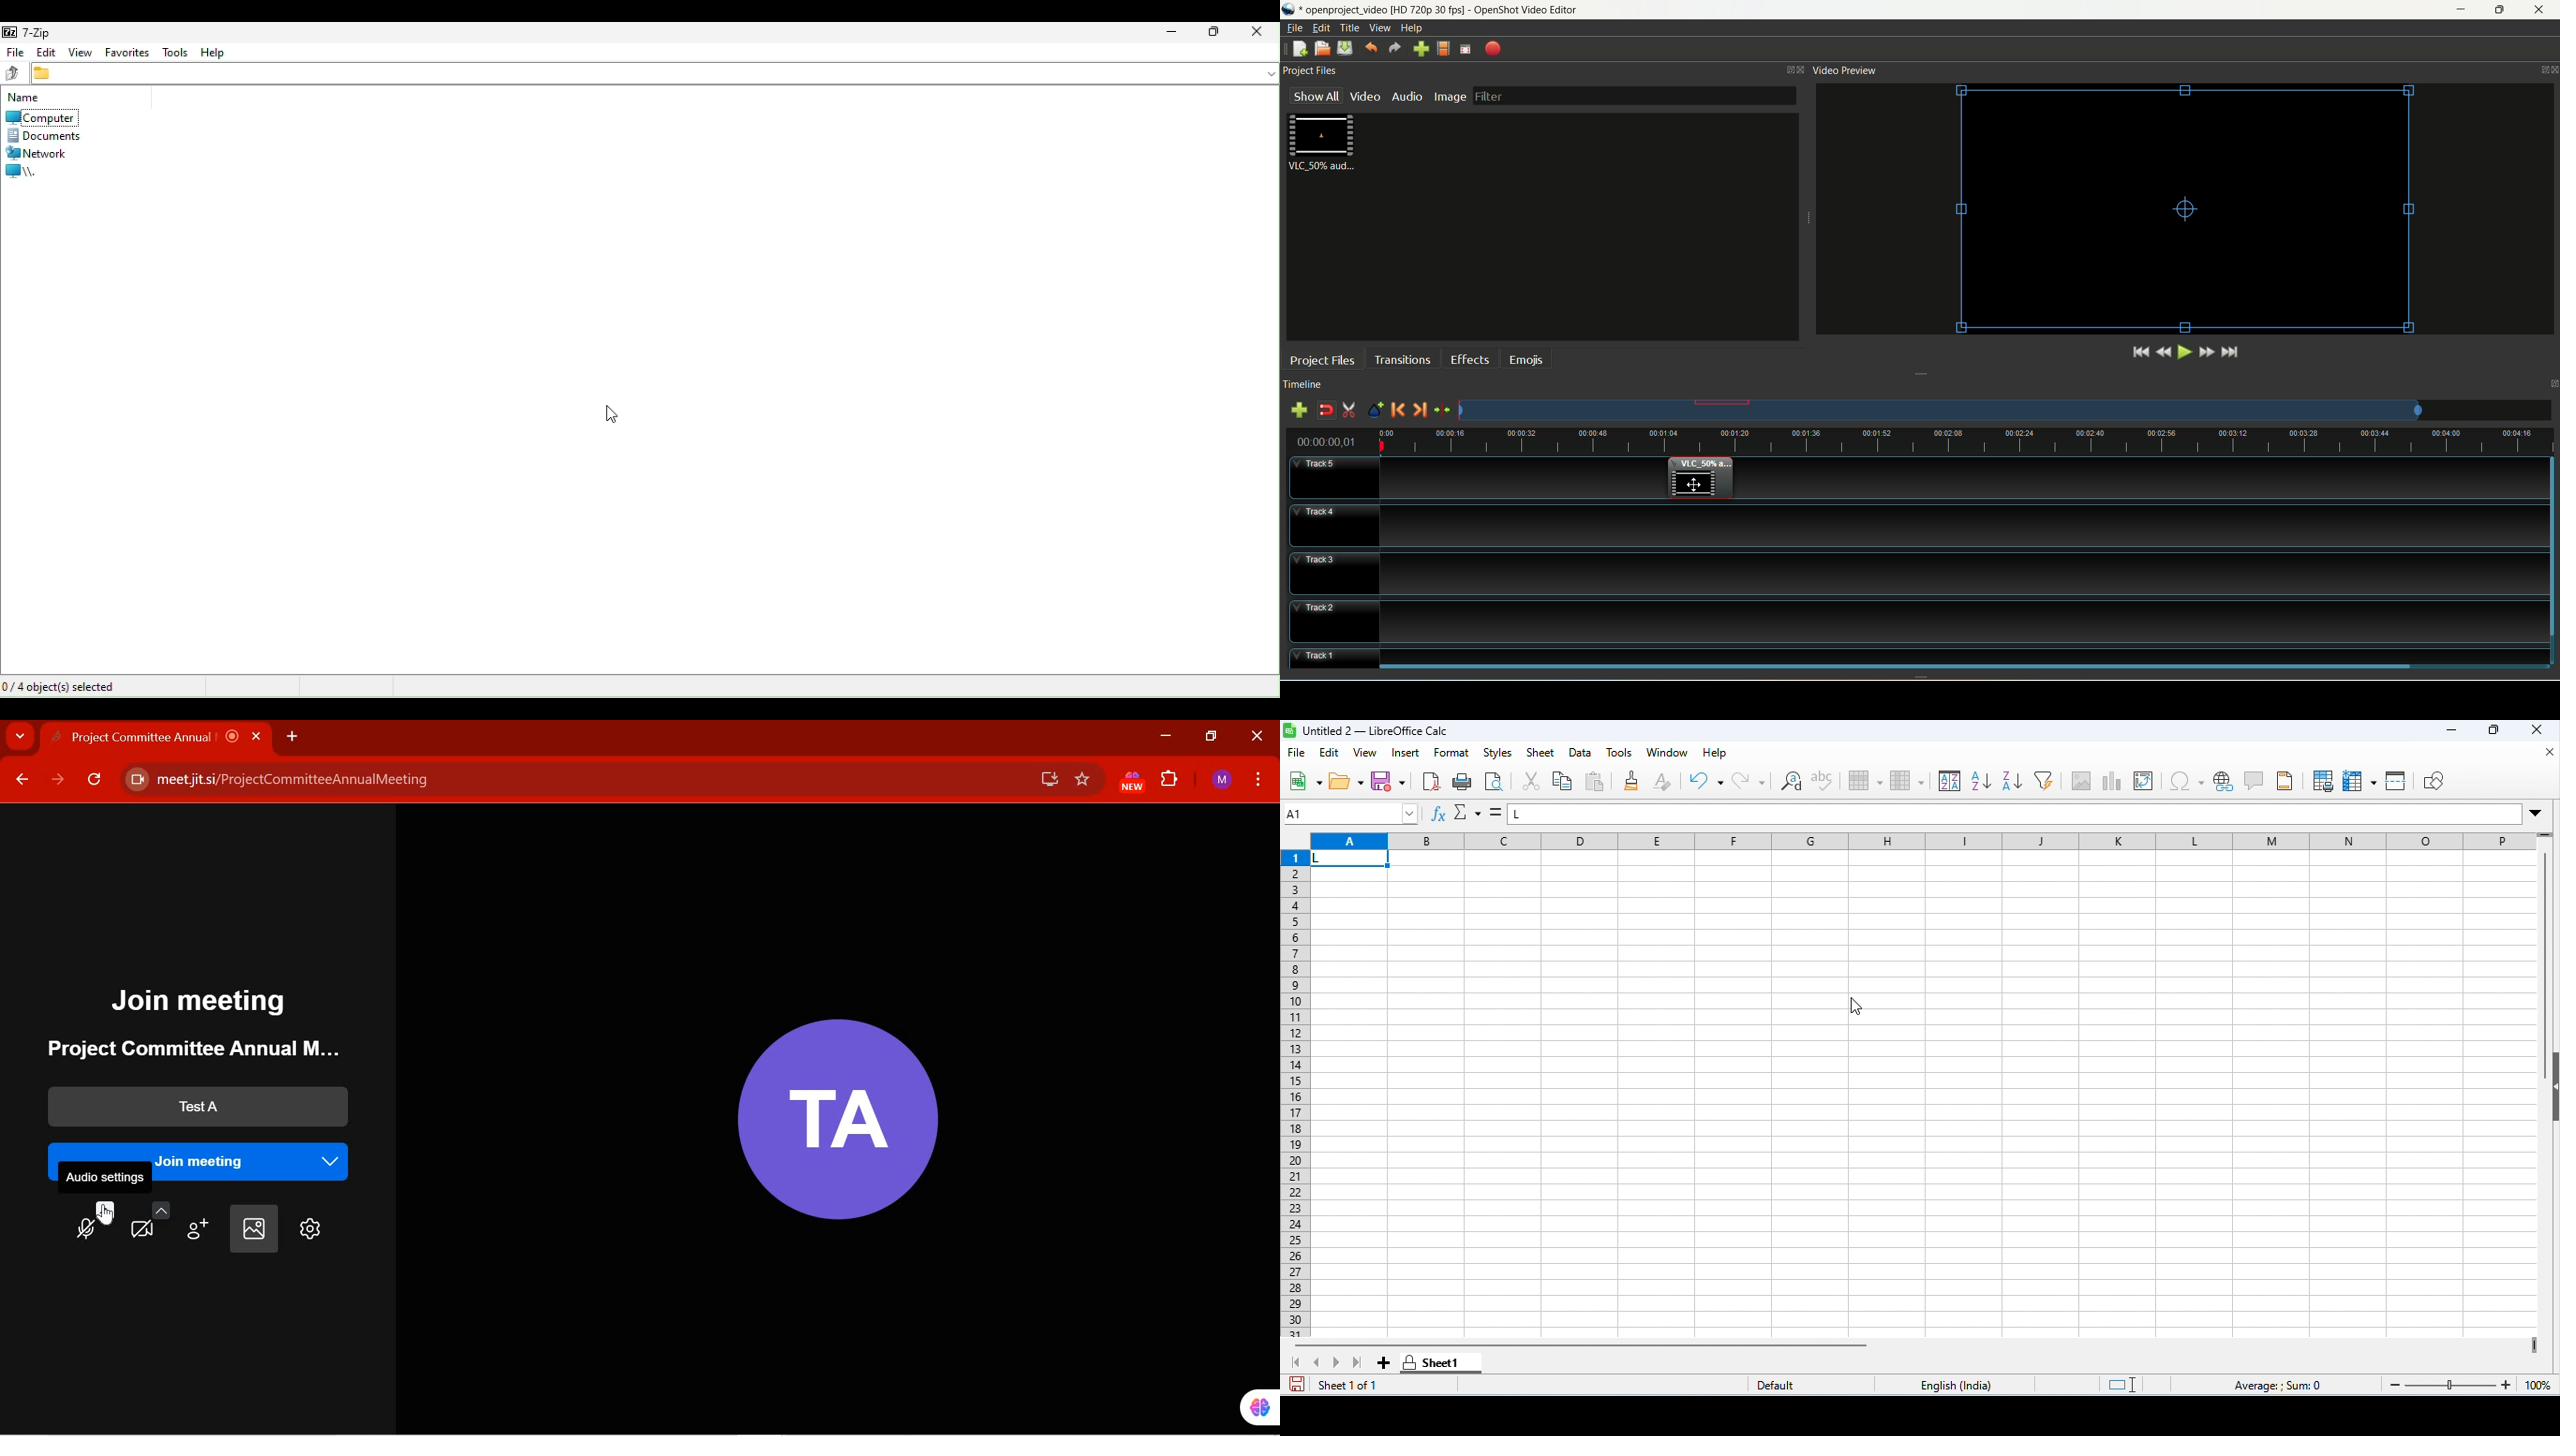 The image size is (2576, 1456). Describe the element at coordinates (1668, 781) in the screenshot. I see `clear direct formatting ` at that location.